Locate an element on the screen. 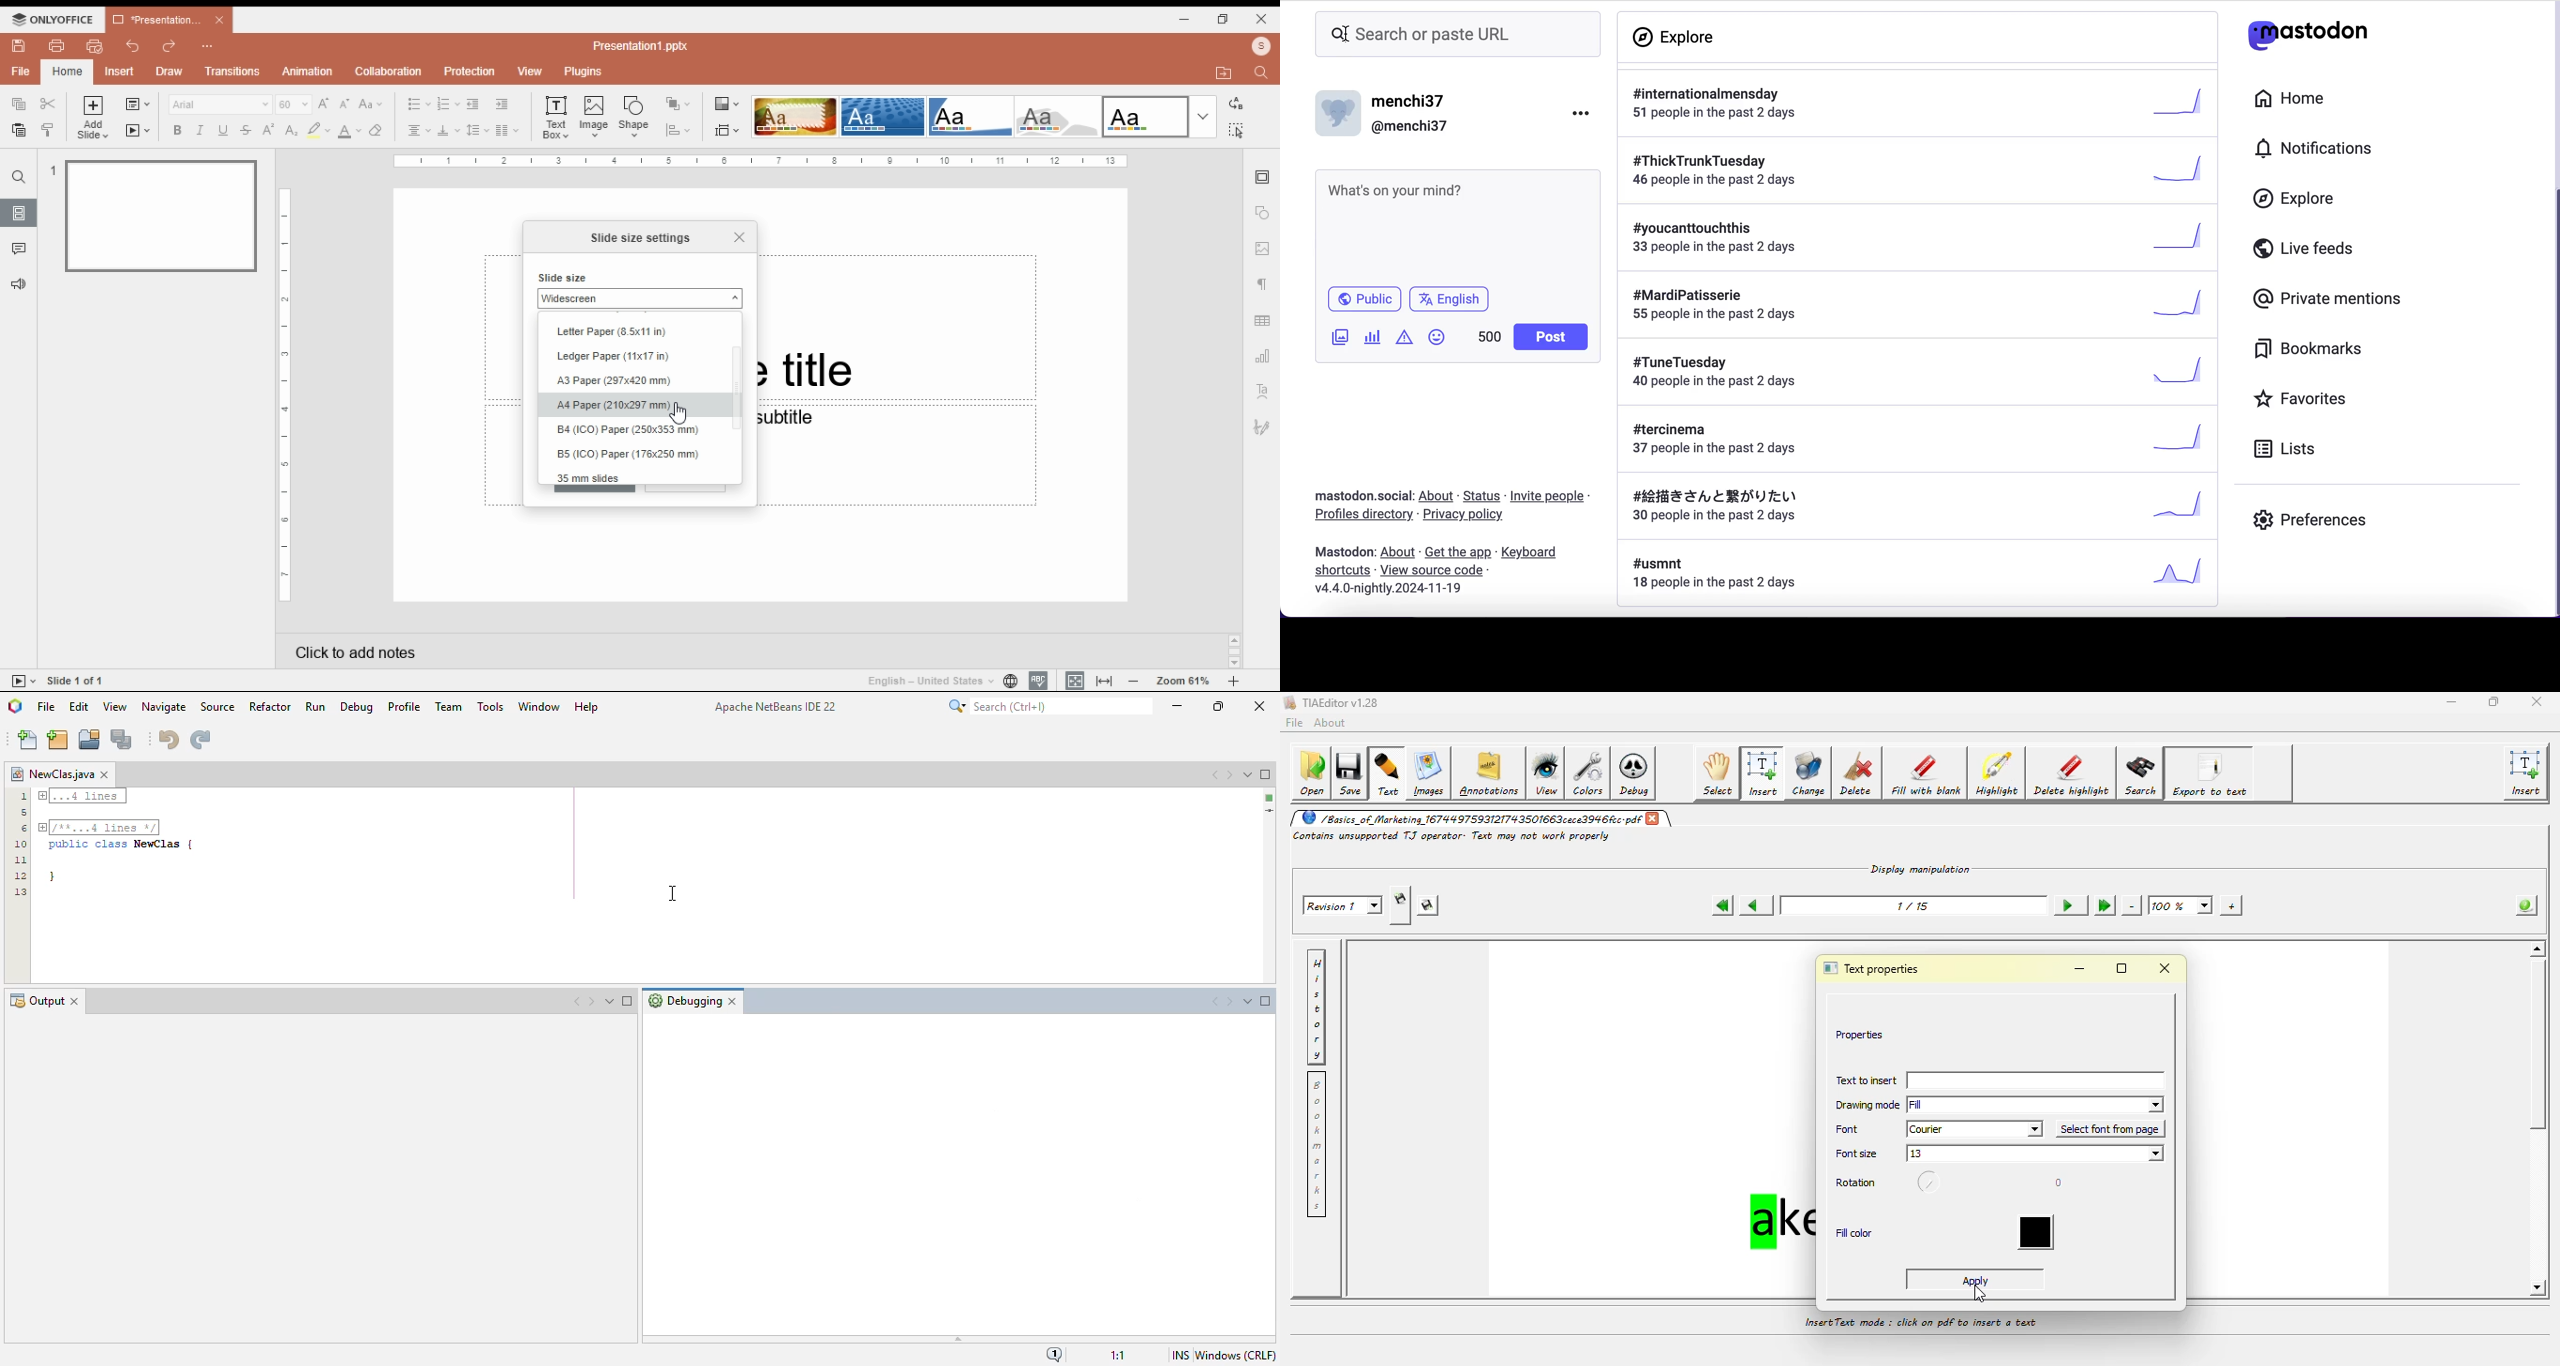  align shape is located at coordinates (680, 130).